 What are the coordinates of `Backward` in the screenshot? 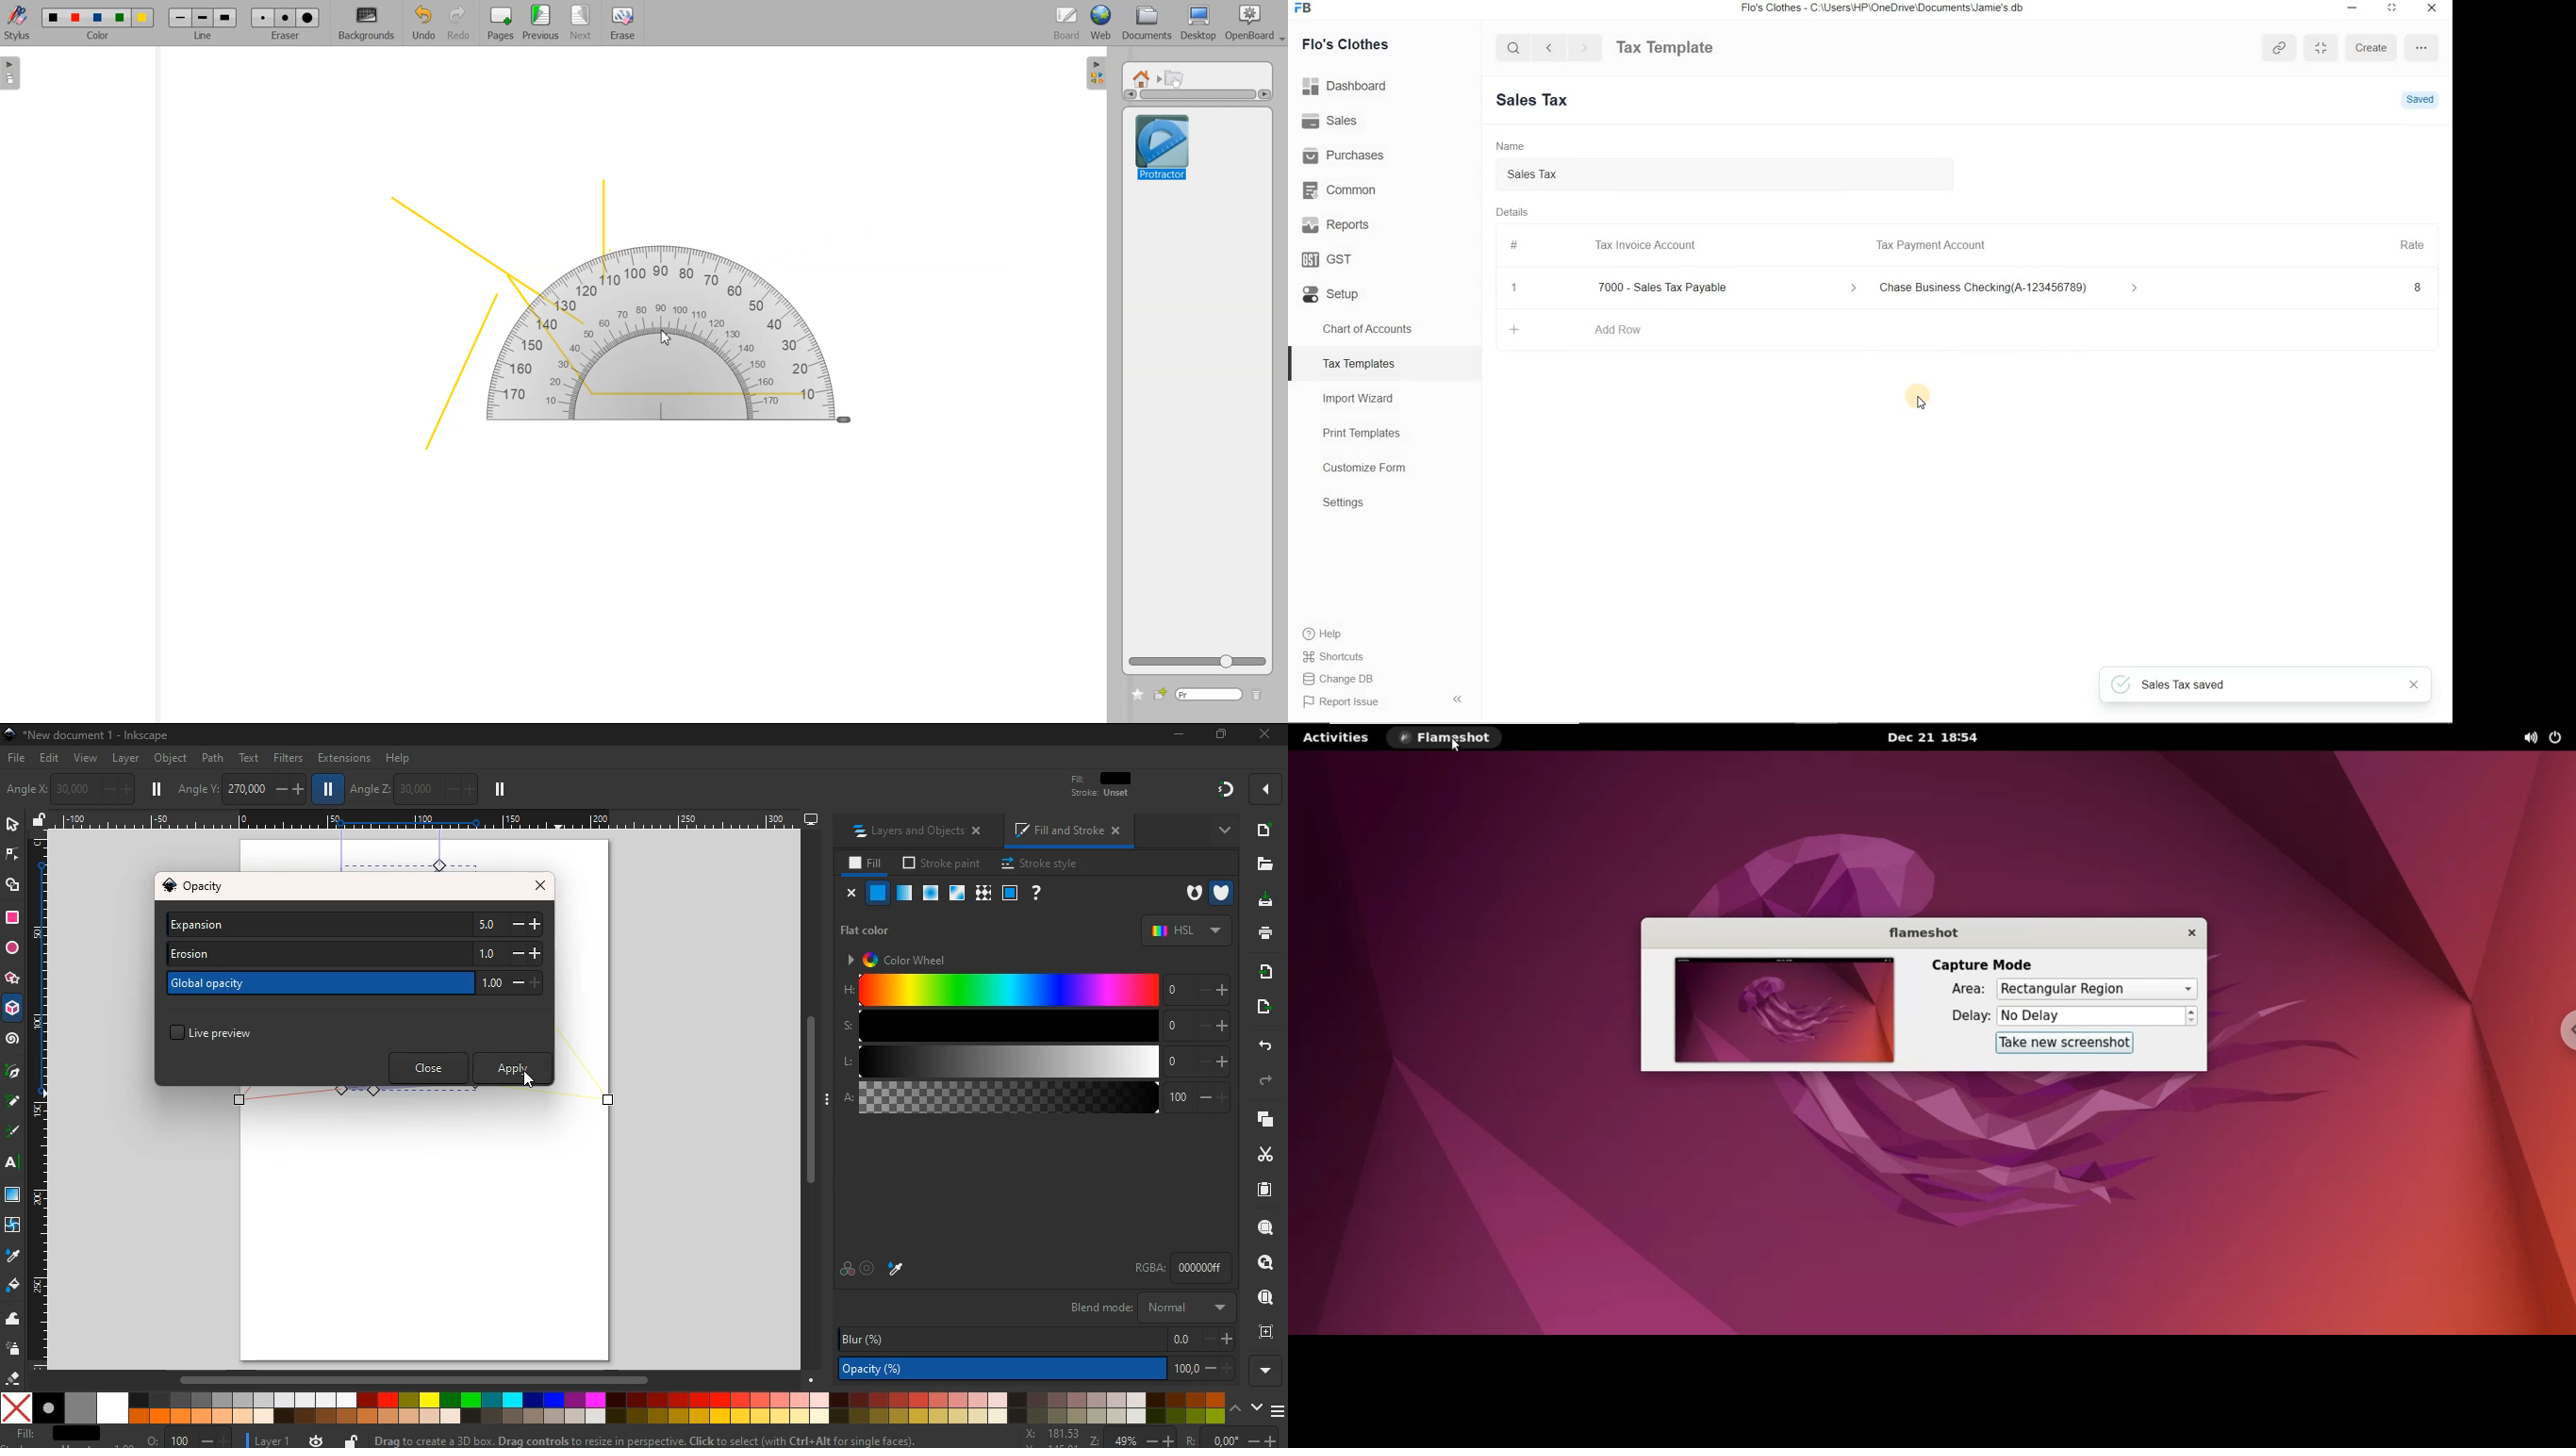 It's located at (1549, 46).